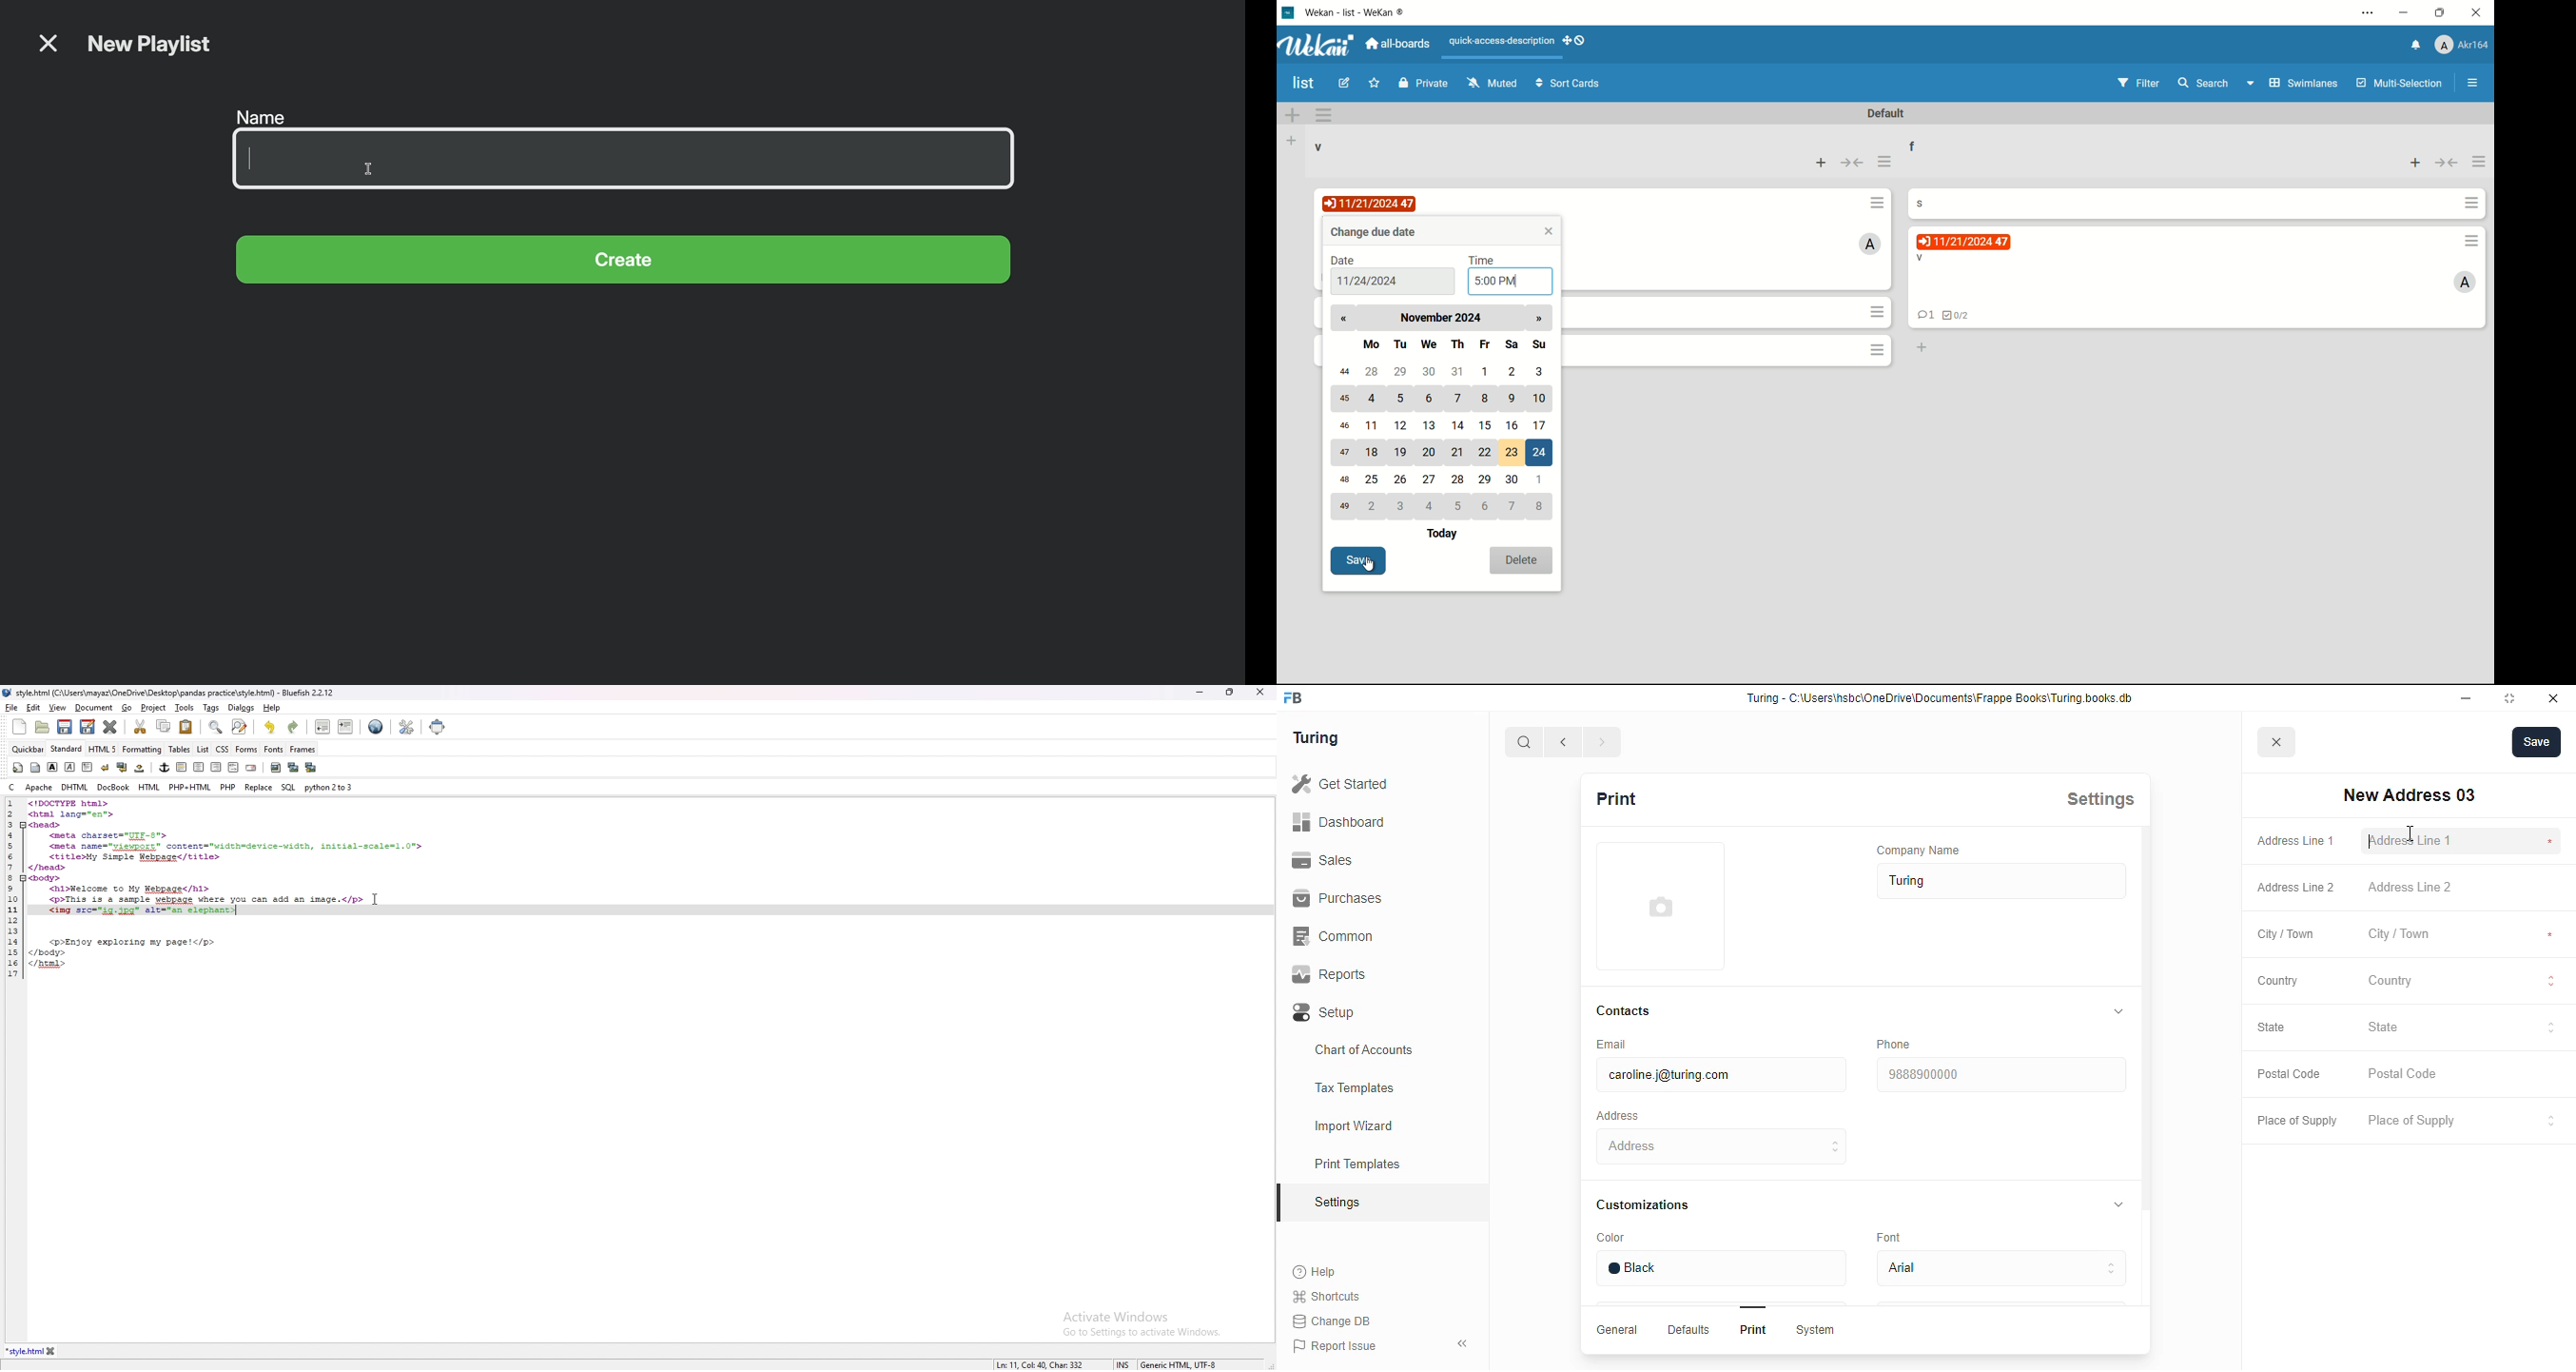 The image size is (2576, 1372). Describe the element at coordinates (1337, 898) in the screenshot. I see `purchases` at that location.